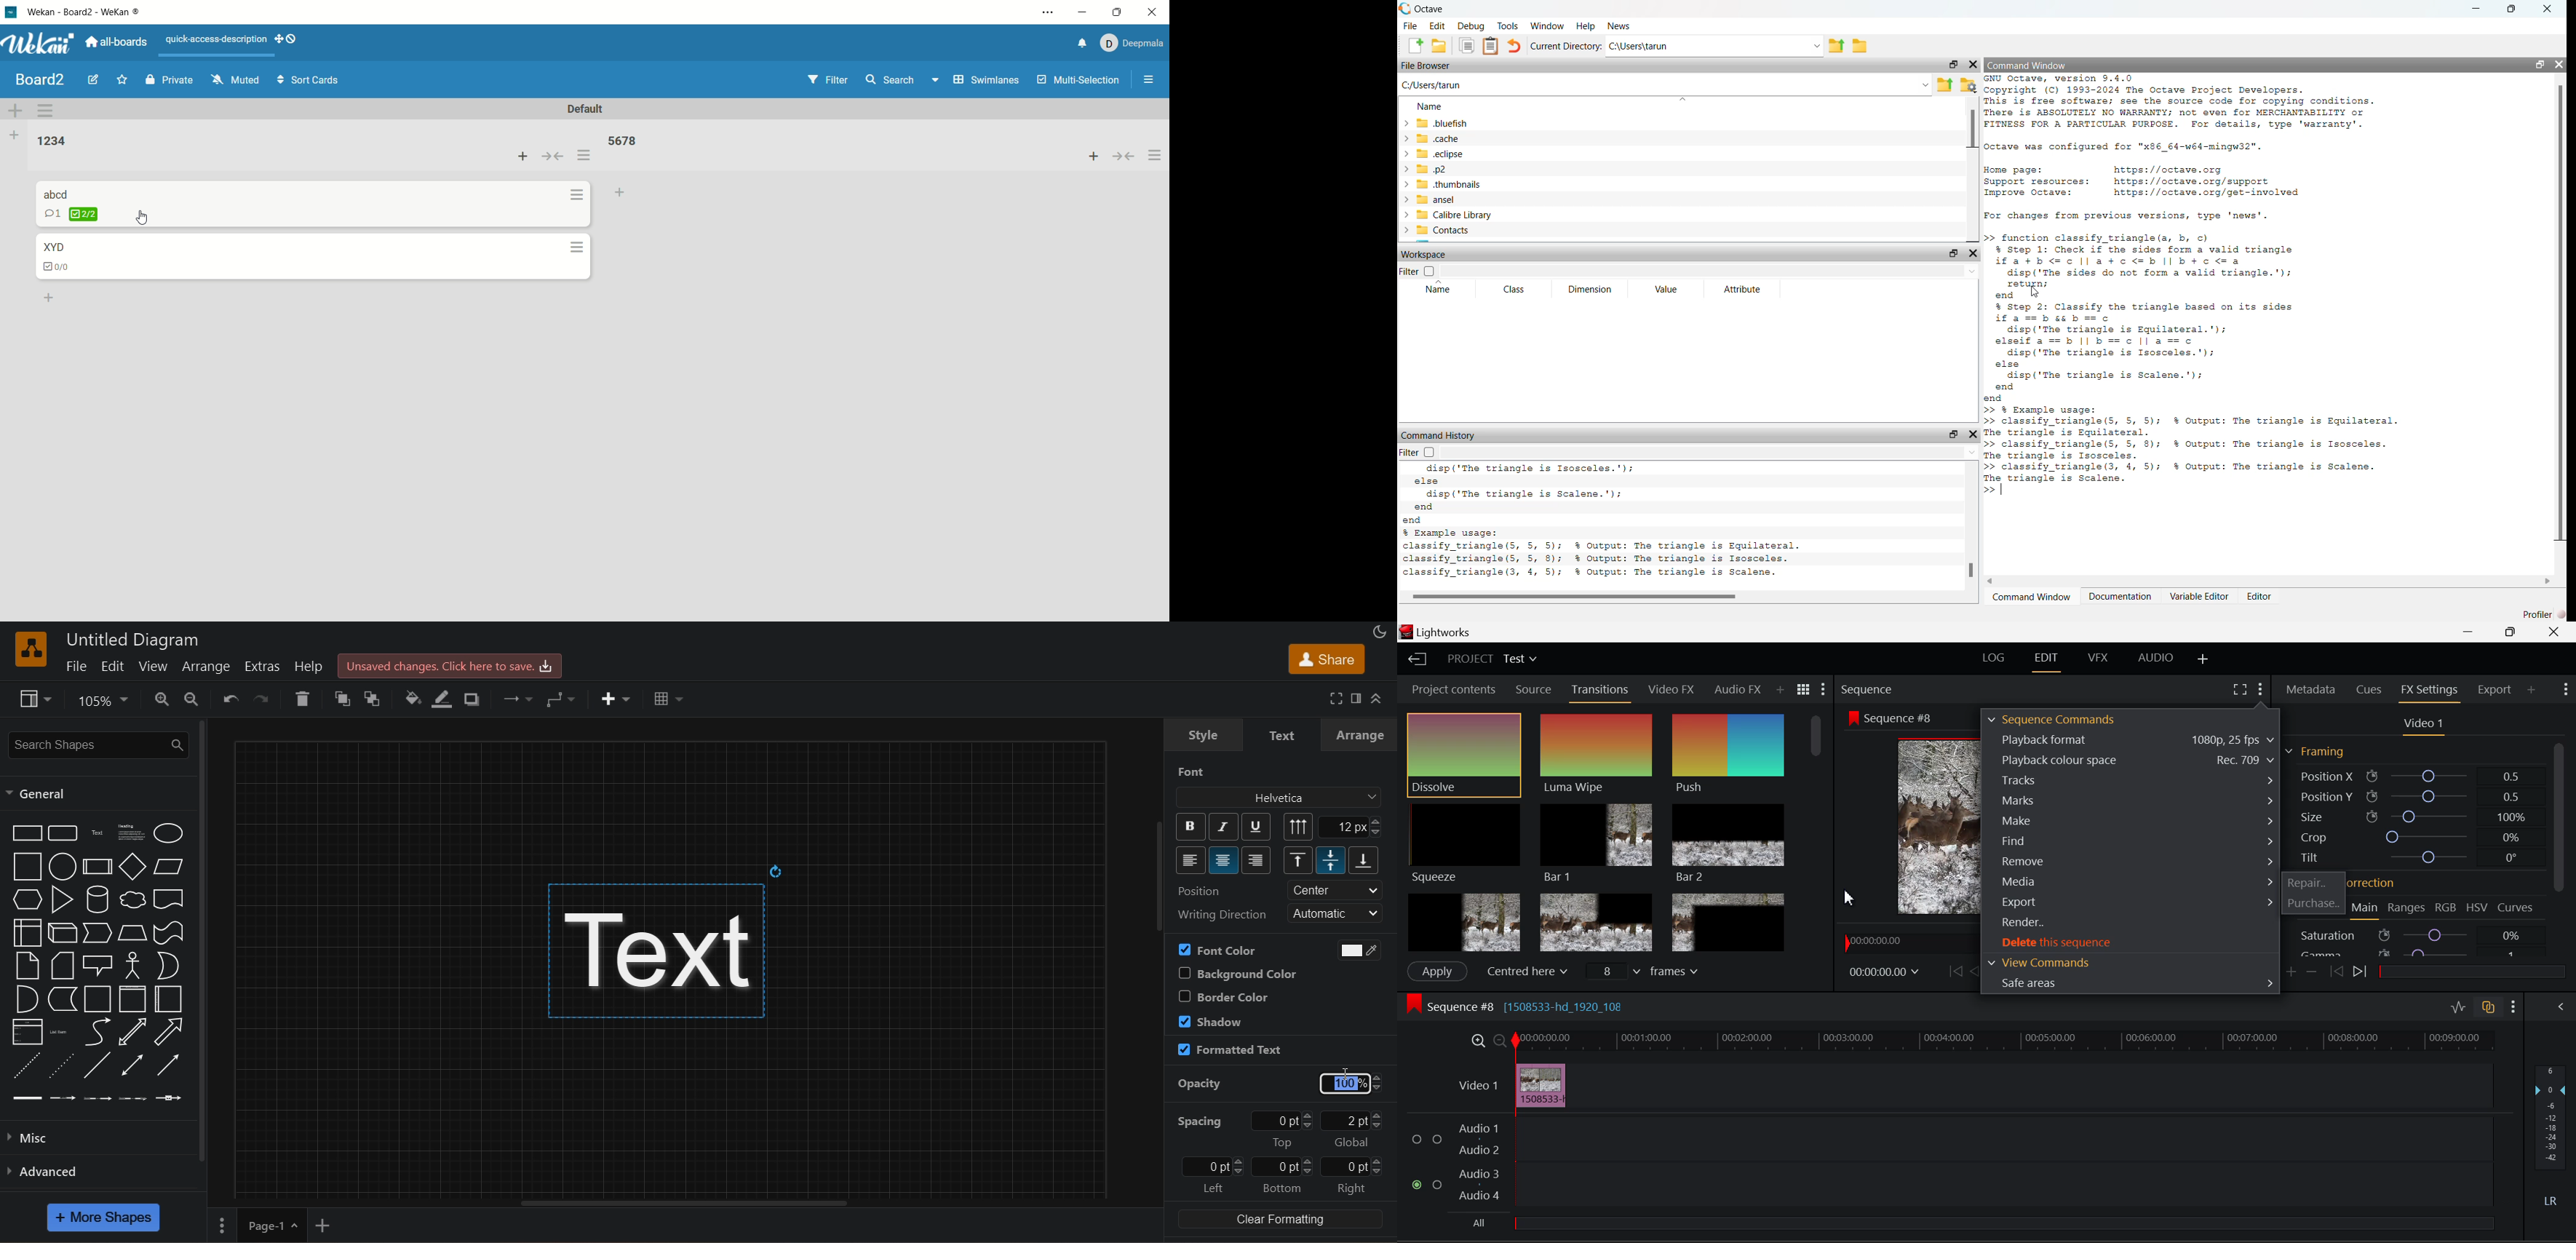 This screenshot has width=2576, height=1260. I want to click on Metadata, so click(2312, 690).